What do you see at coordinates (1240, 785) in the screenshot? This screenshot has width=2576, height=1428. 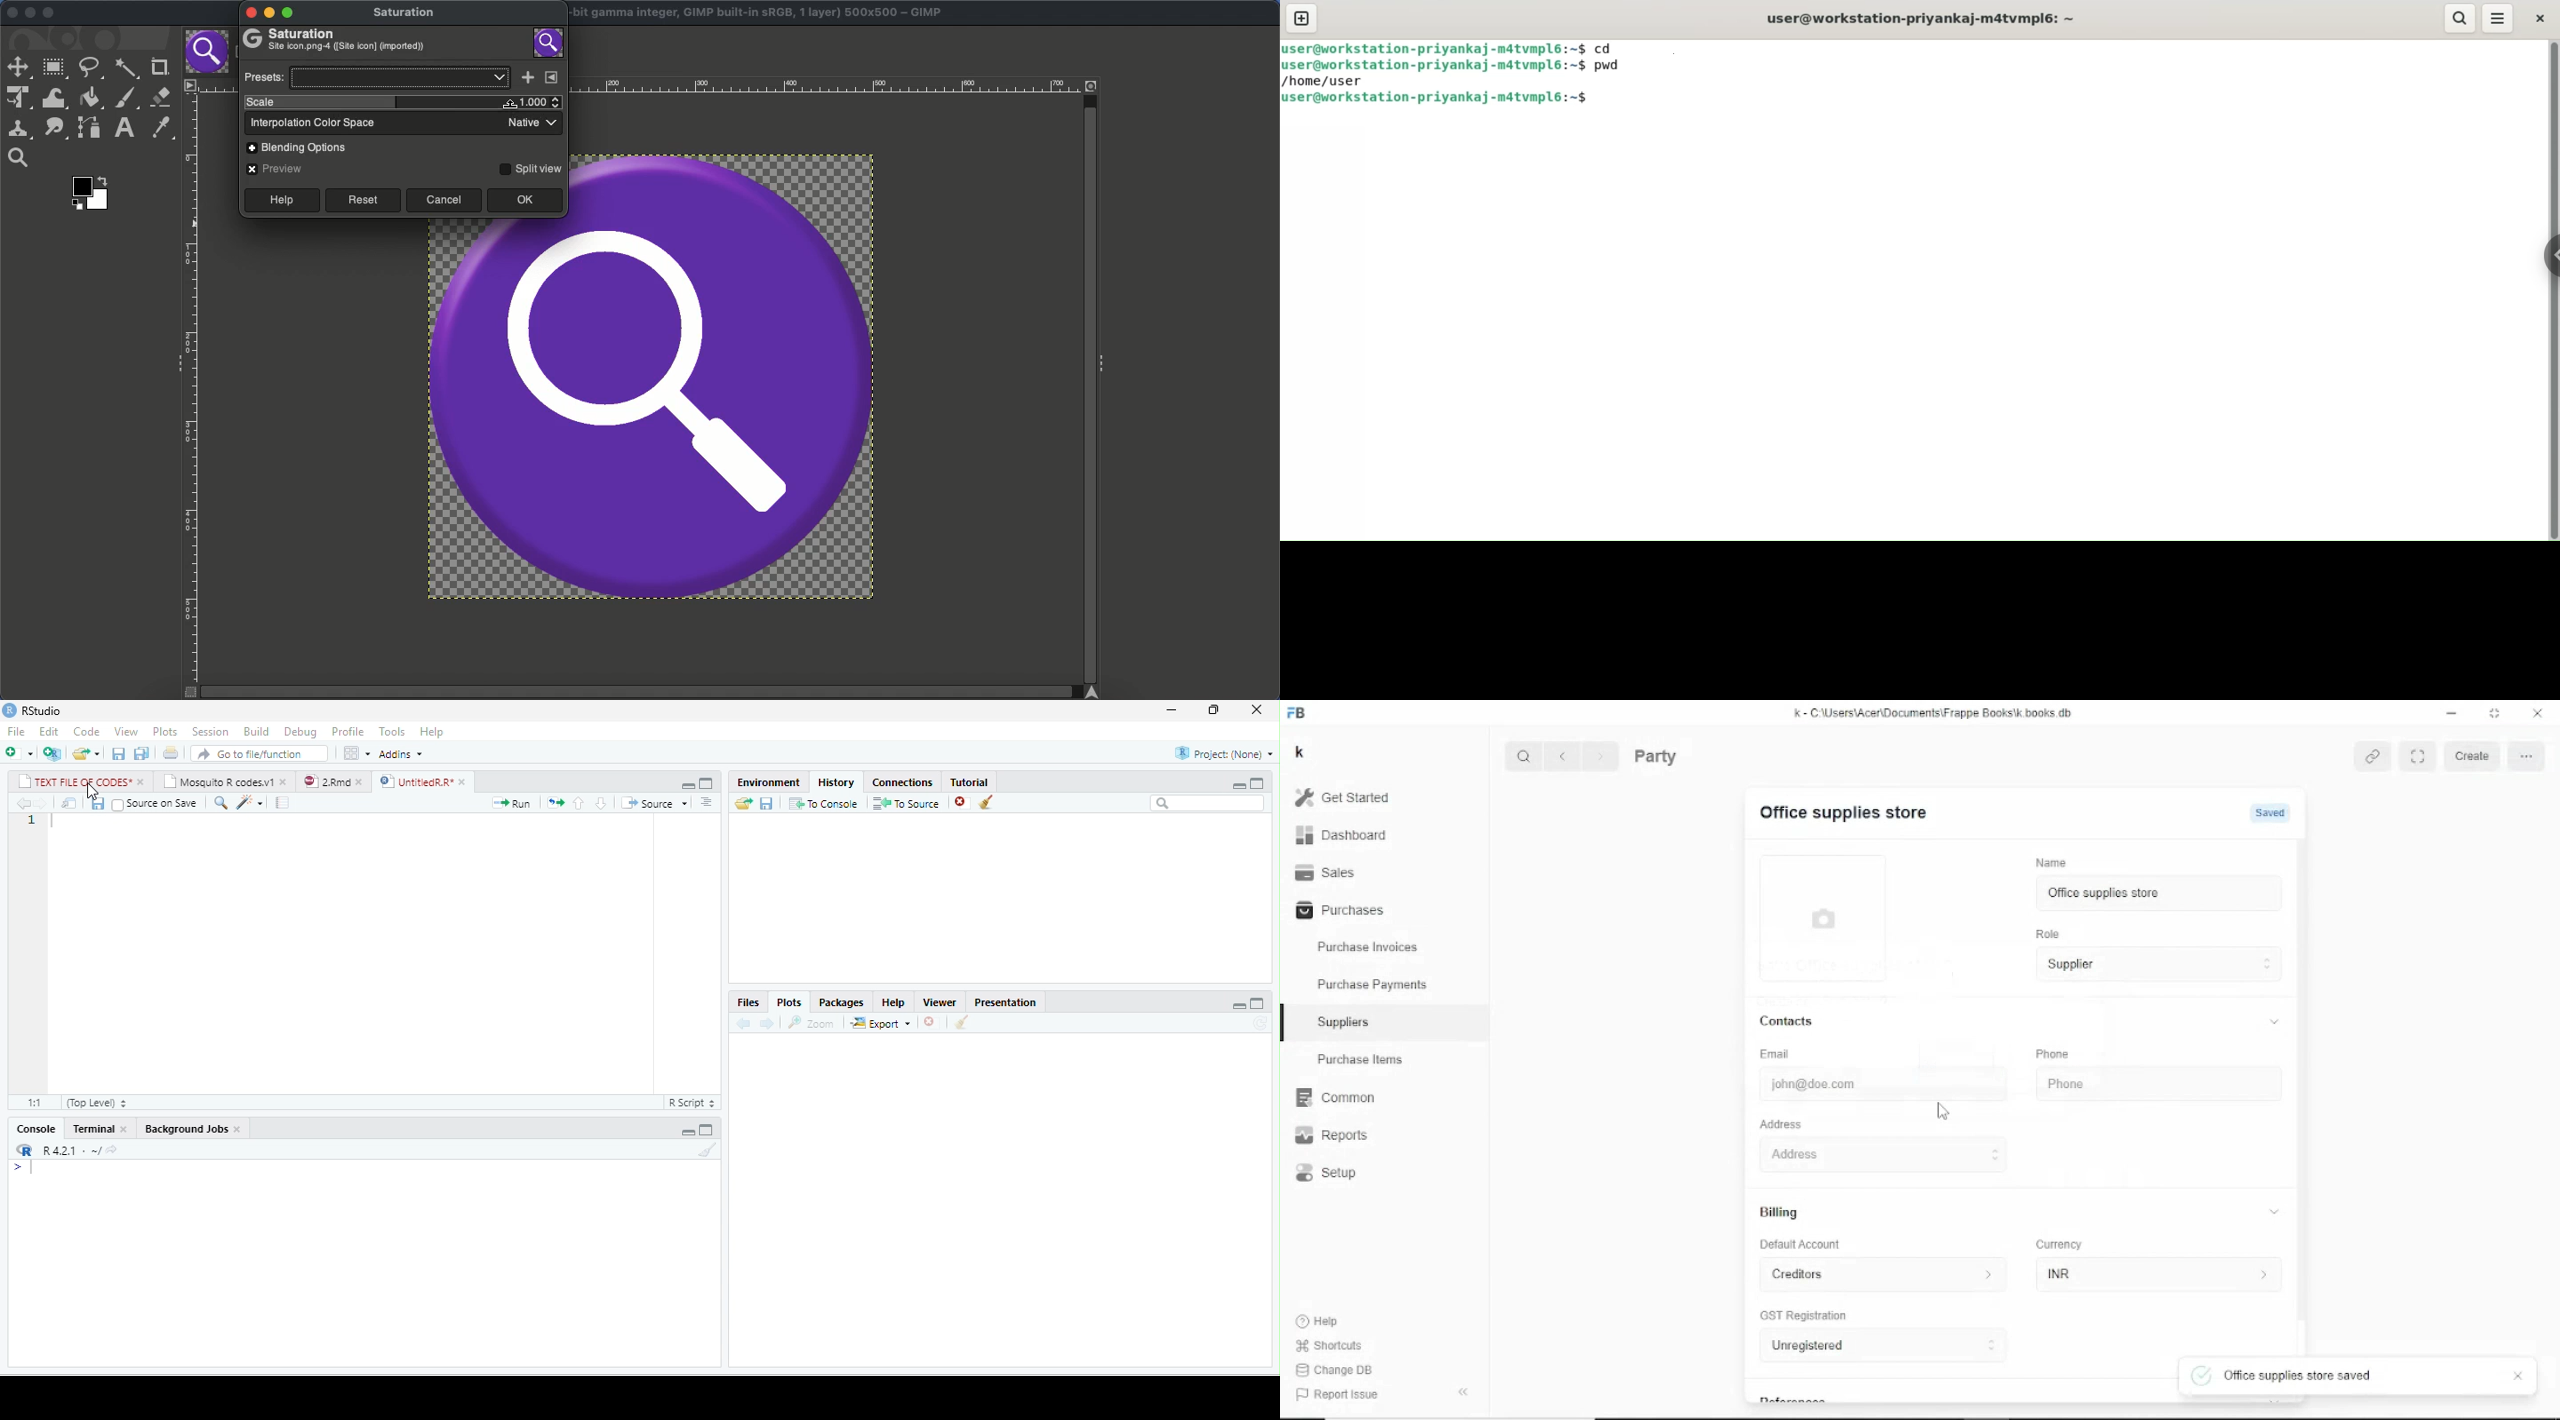 I see `minimize` at bounding box center [1240, 785].